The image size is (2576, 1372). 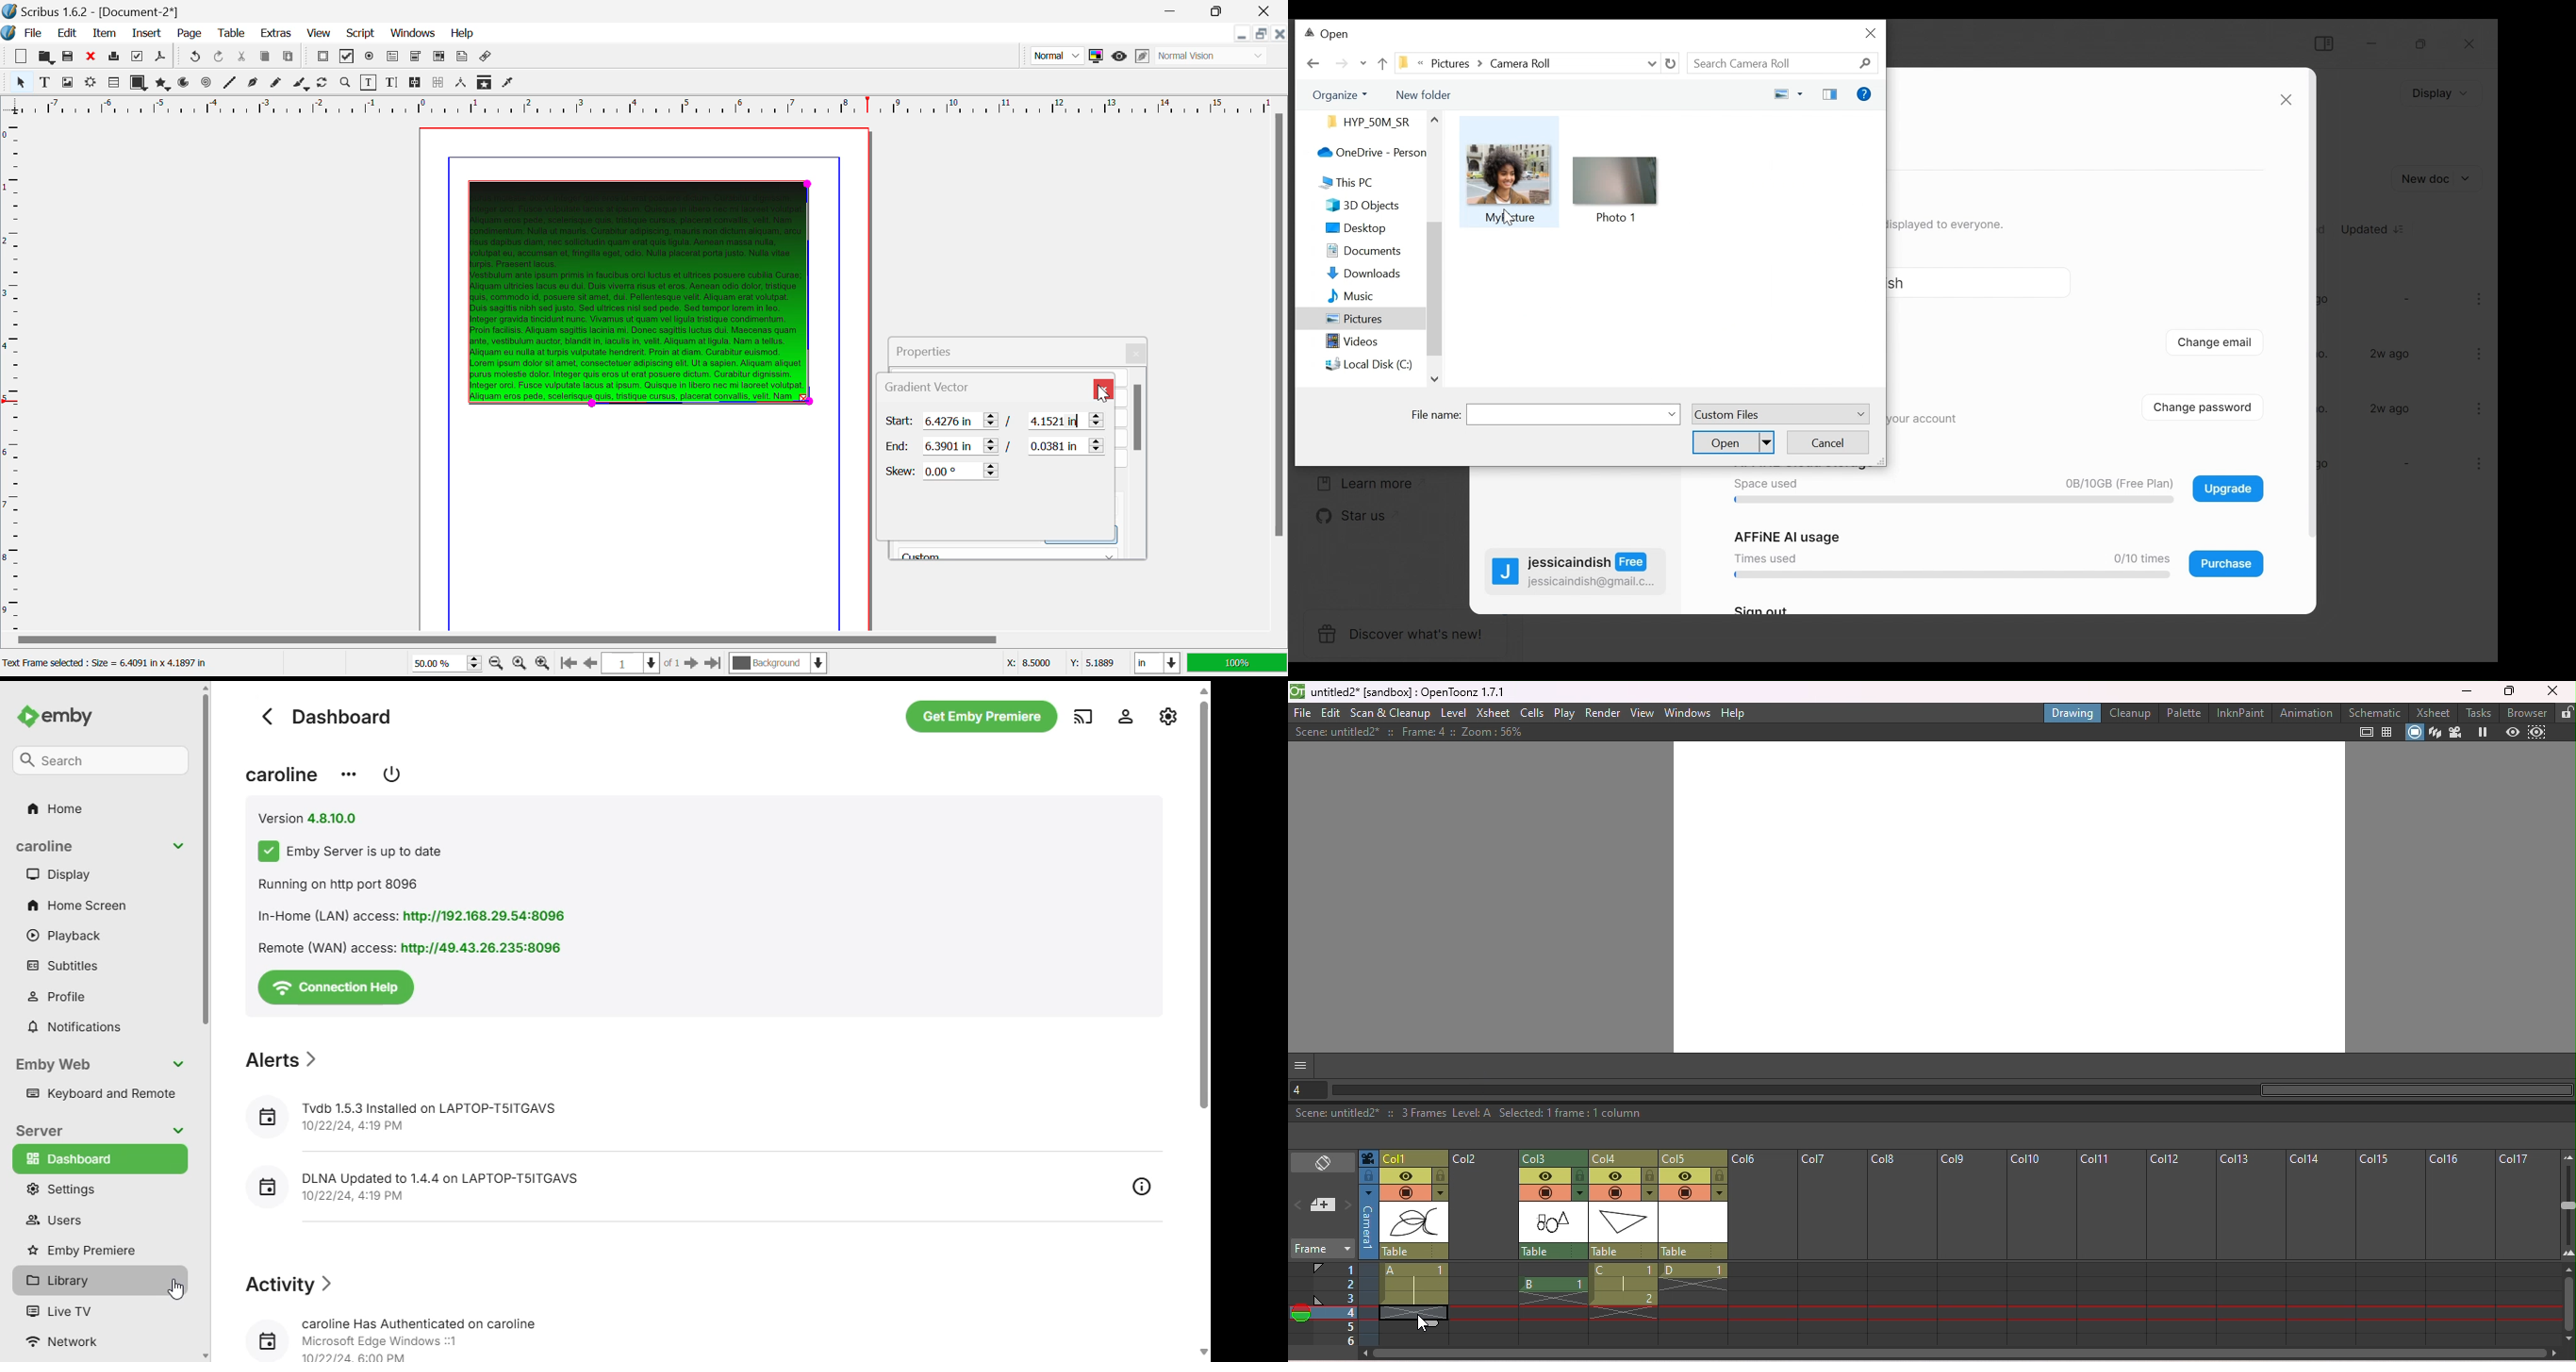 I want to click on Preflight Verifier, so click(x=138, y=56).